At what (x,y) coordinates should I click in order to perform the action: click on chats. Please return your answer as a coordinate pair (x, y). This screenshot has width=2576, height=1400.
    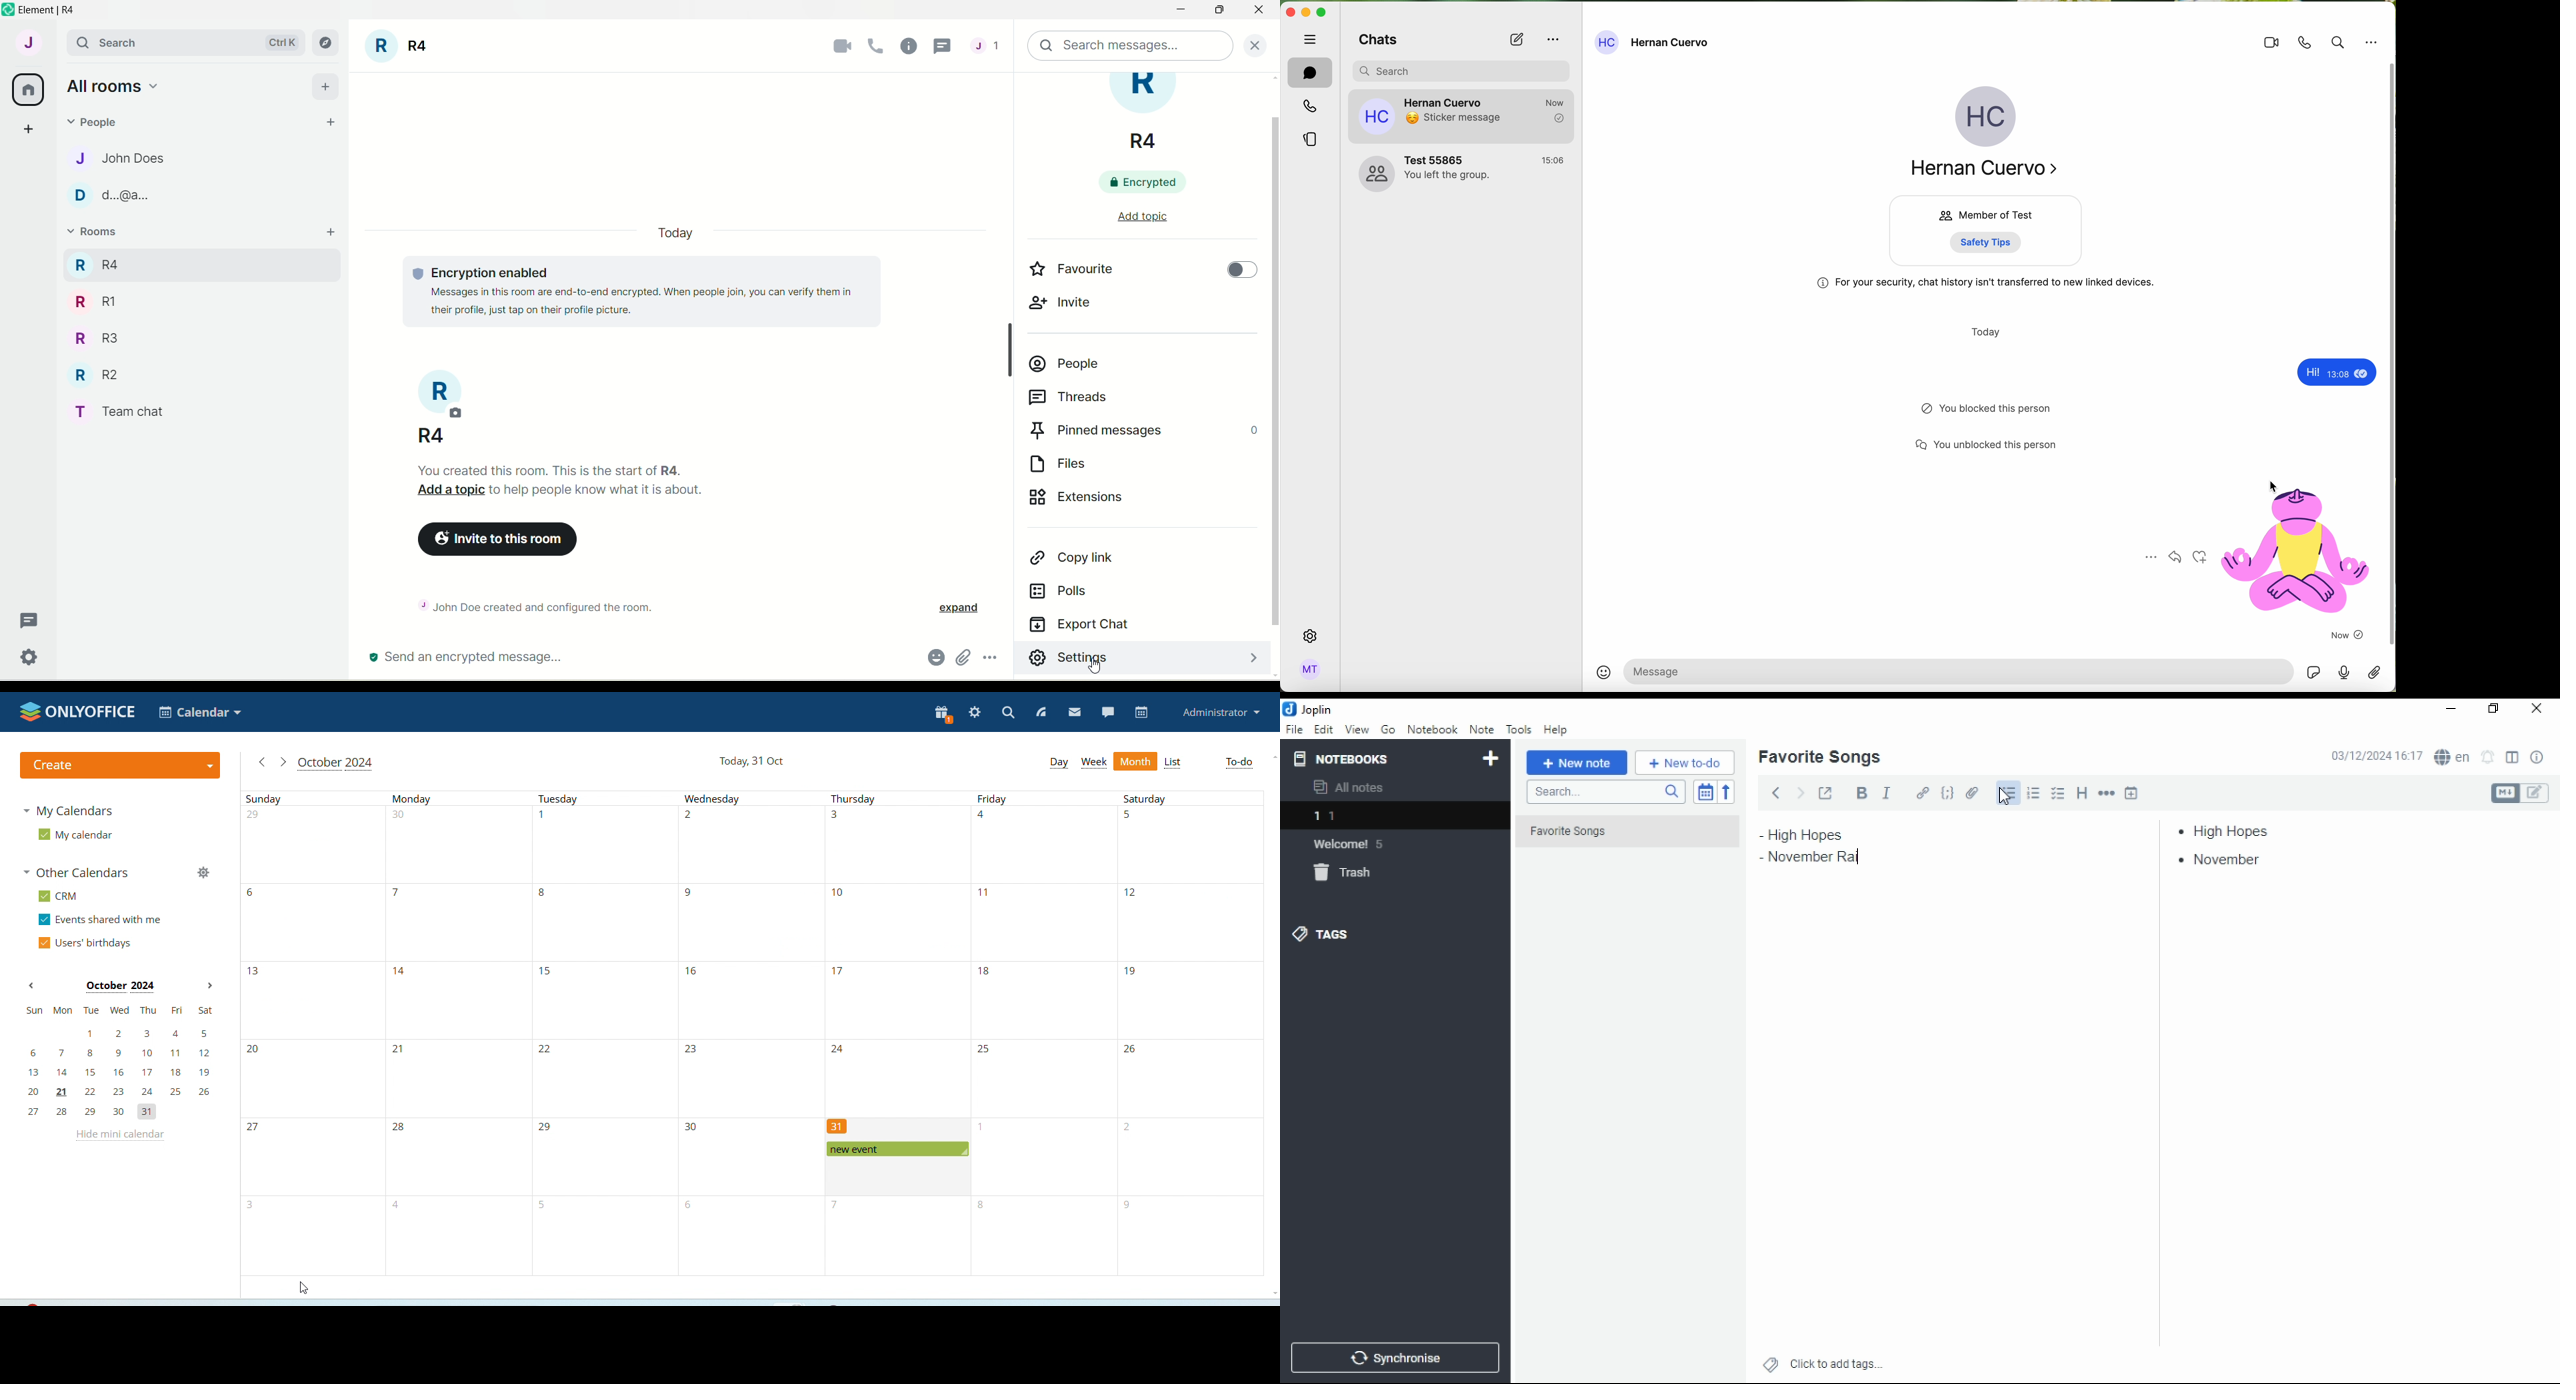
    Looking at the image, I should click on (1310, 72).